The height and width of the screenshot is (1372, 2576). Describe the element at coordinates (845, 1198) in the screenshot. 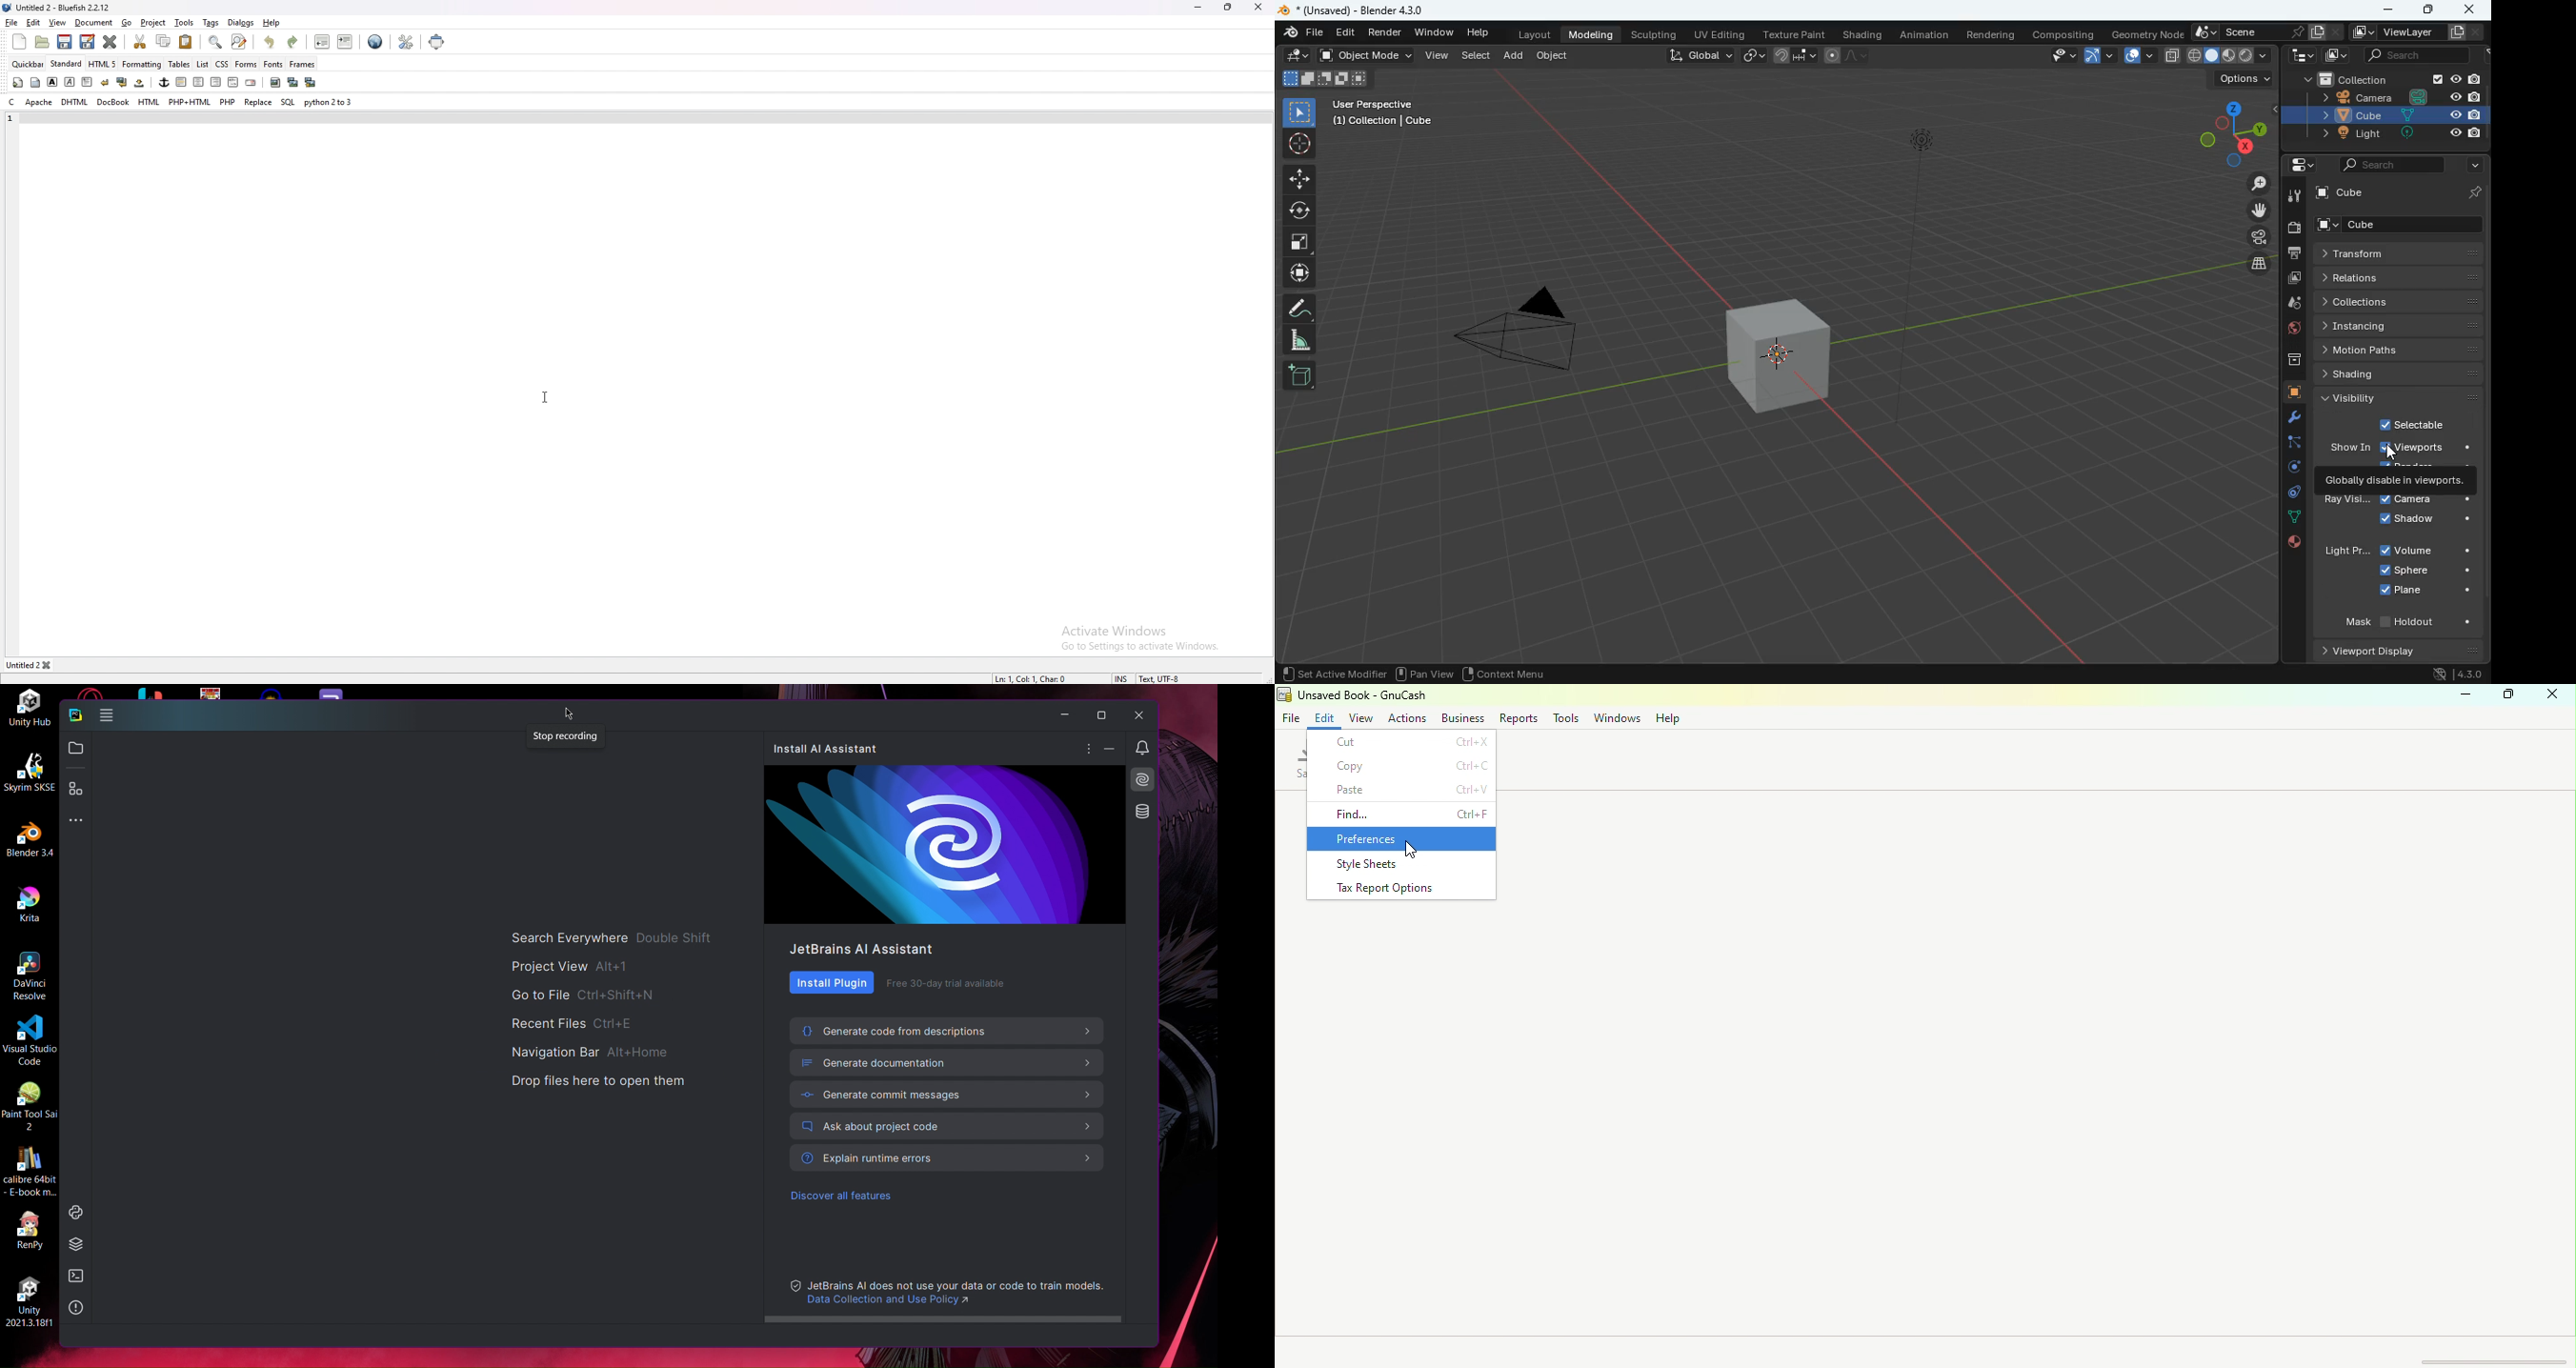

I see `Discover all features` at that location.